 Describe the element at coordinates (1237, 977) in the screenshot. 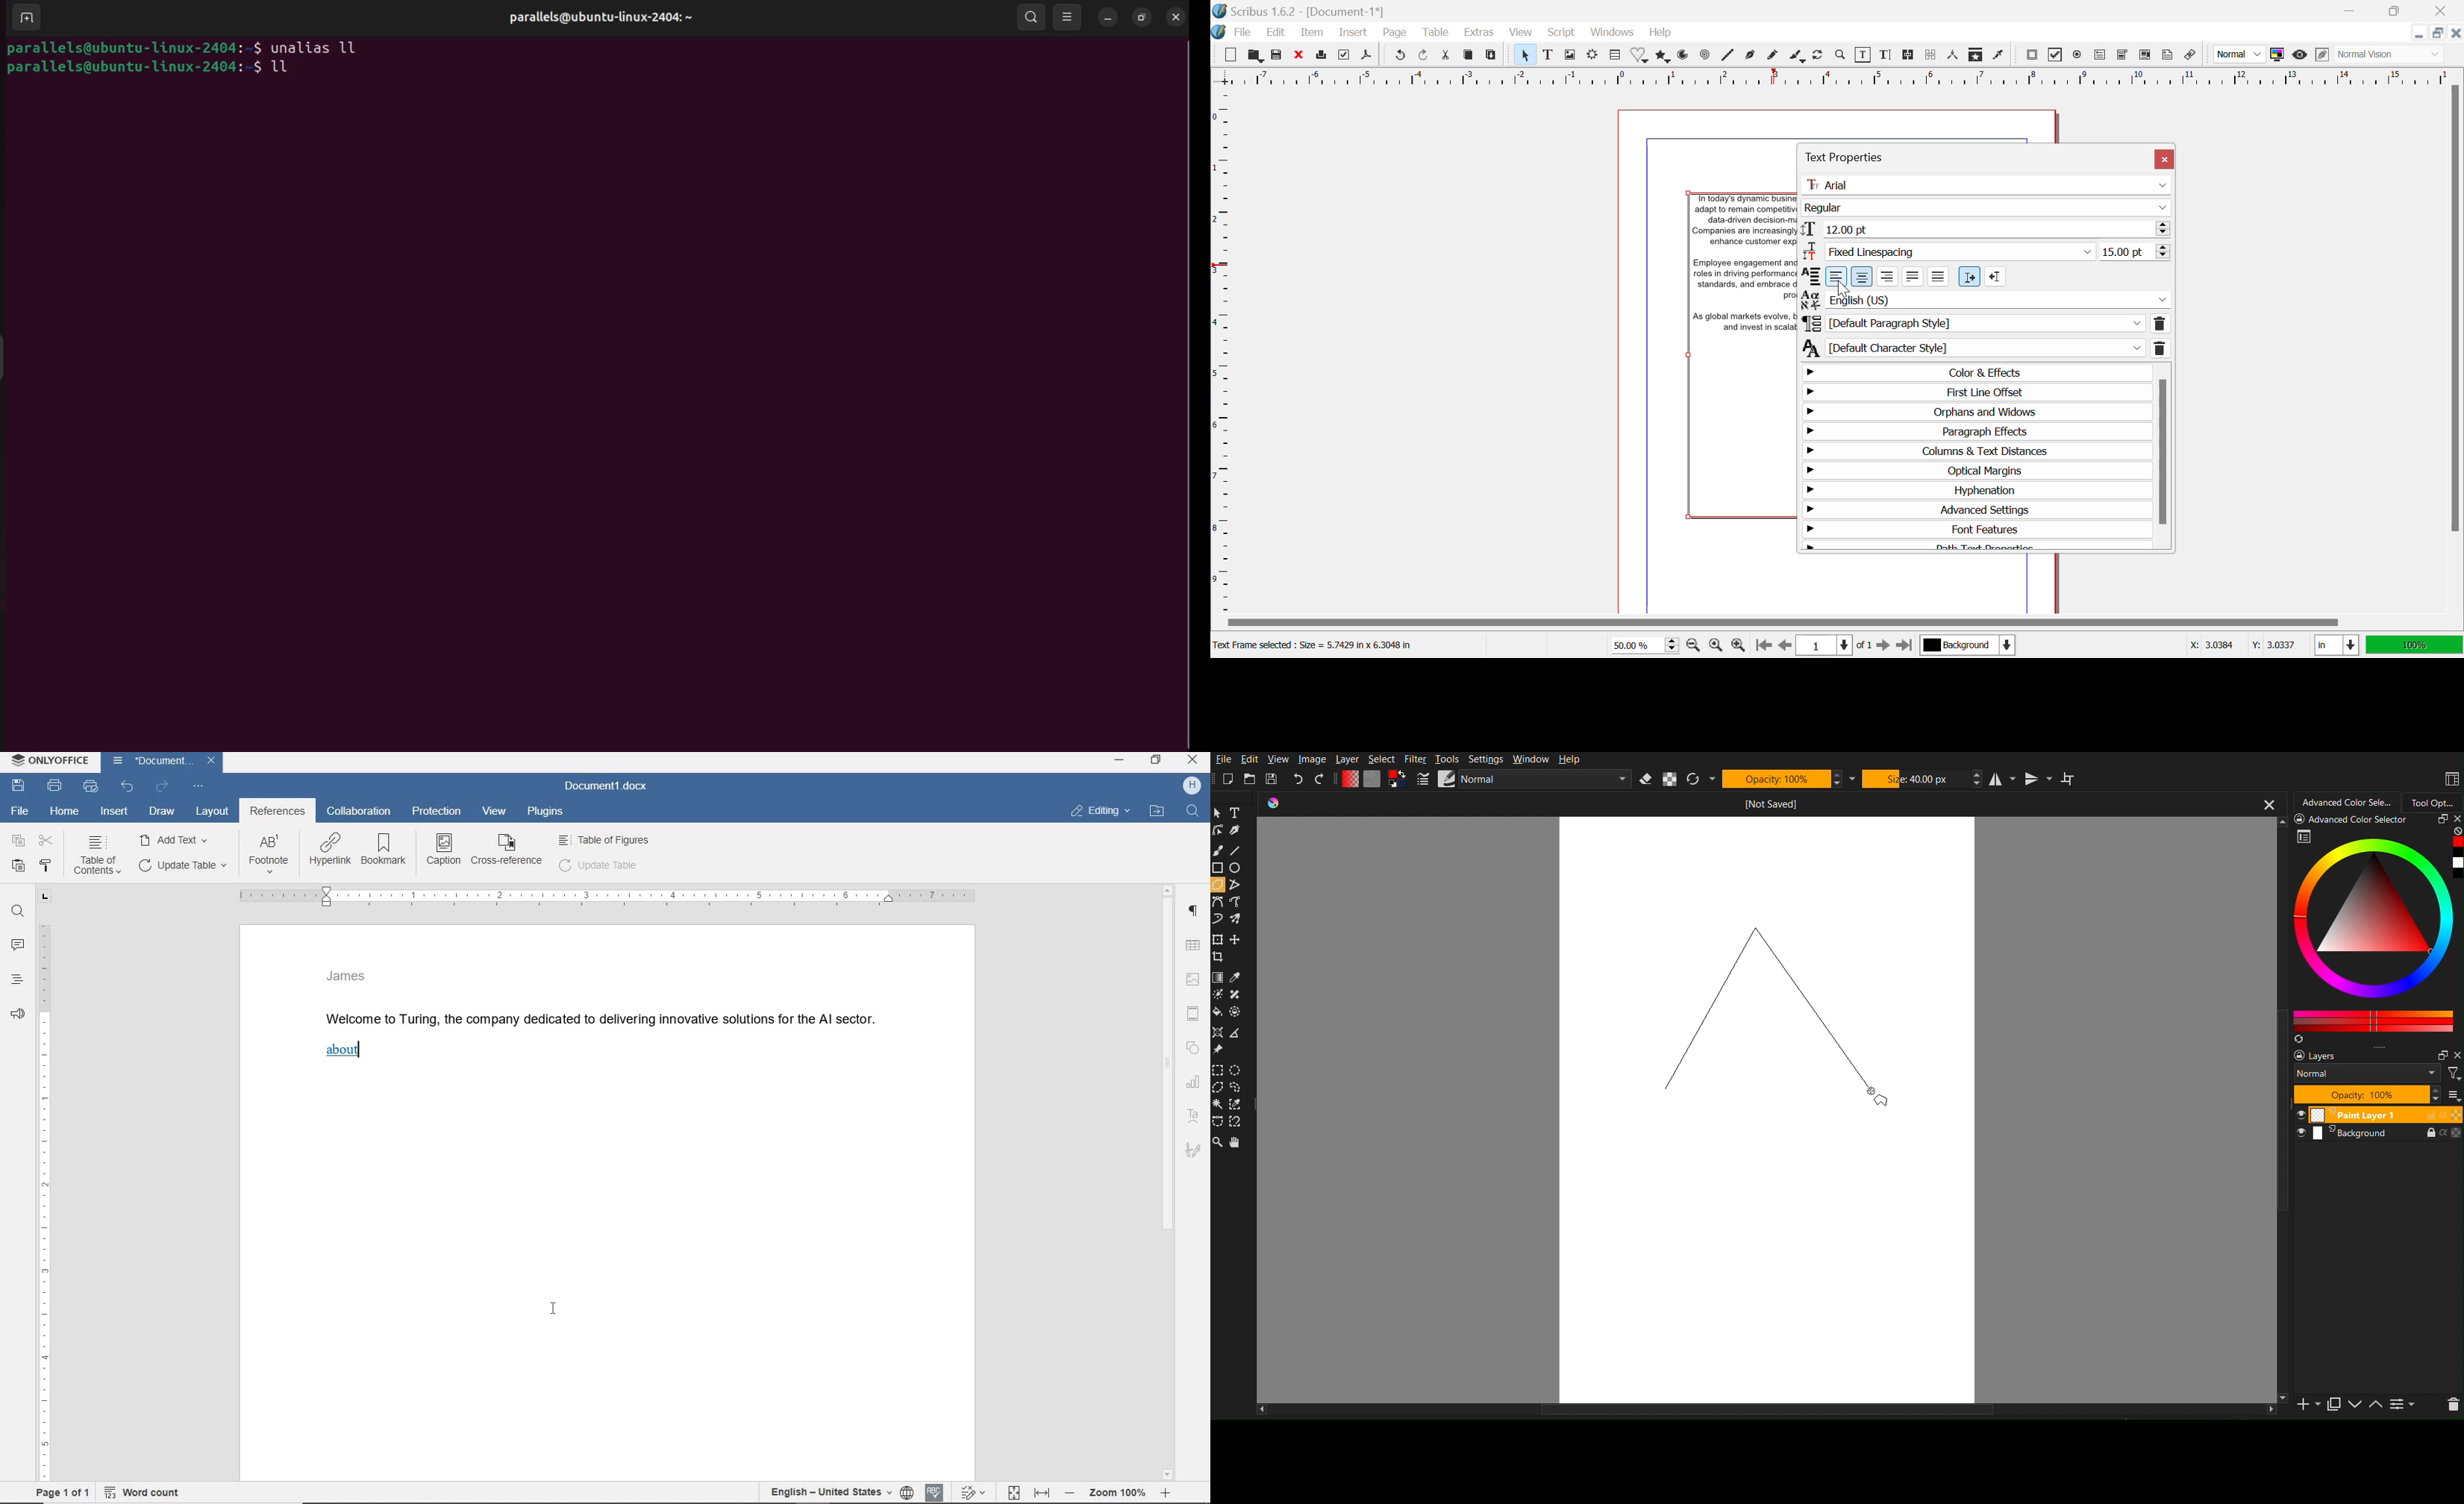

I see `sample a color from the image or current layer` at that location.